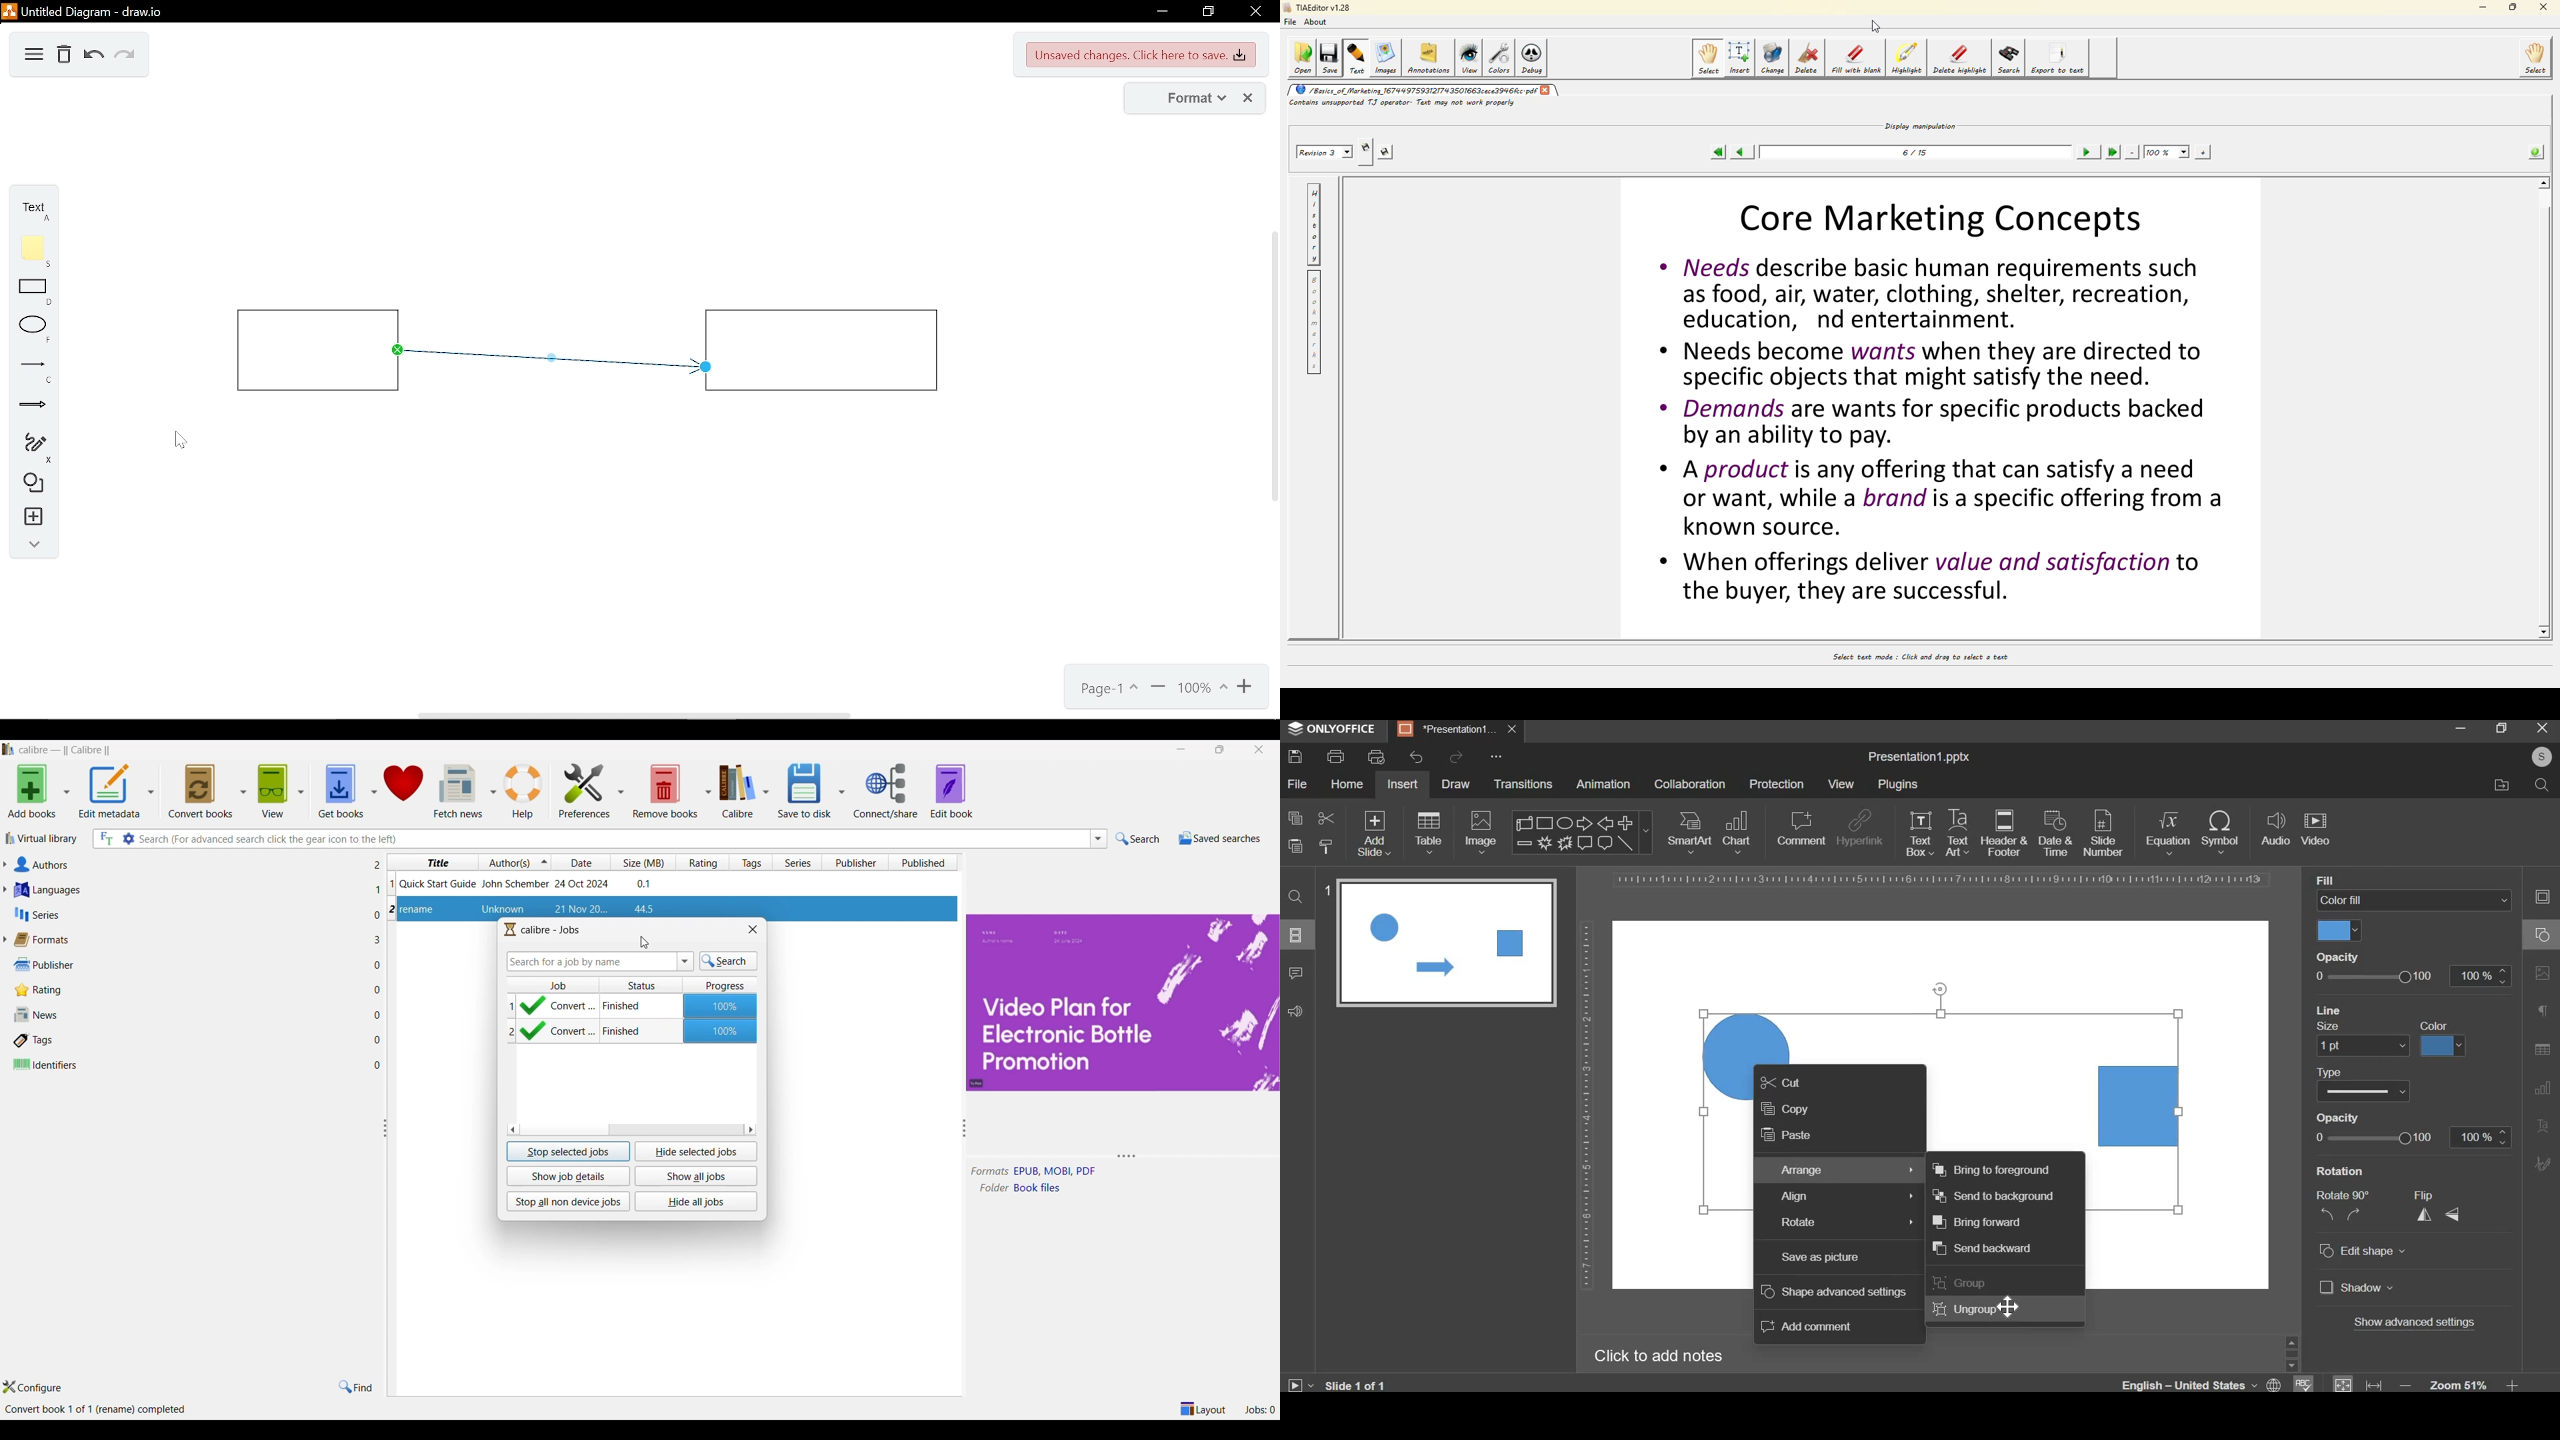 Image resolution: width=2576 pixels, height=1456 pixels. What do you see at coordinates (729, 961) in the screenshot?
I see `Search` at bounding box center [729, 961].